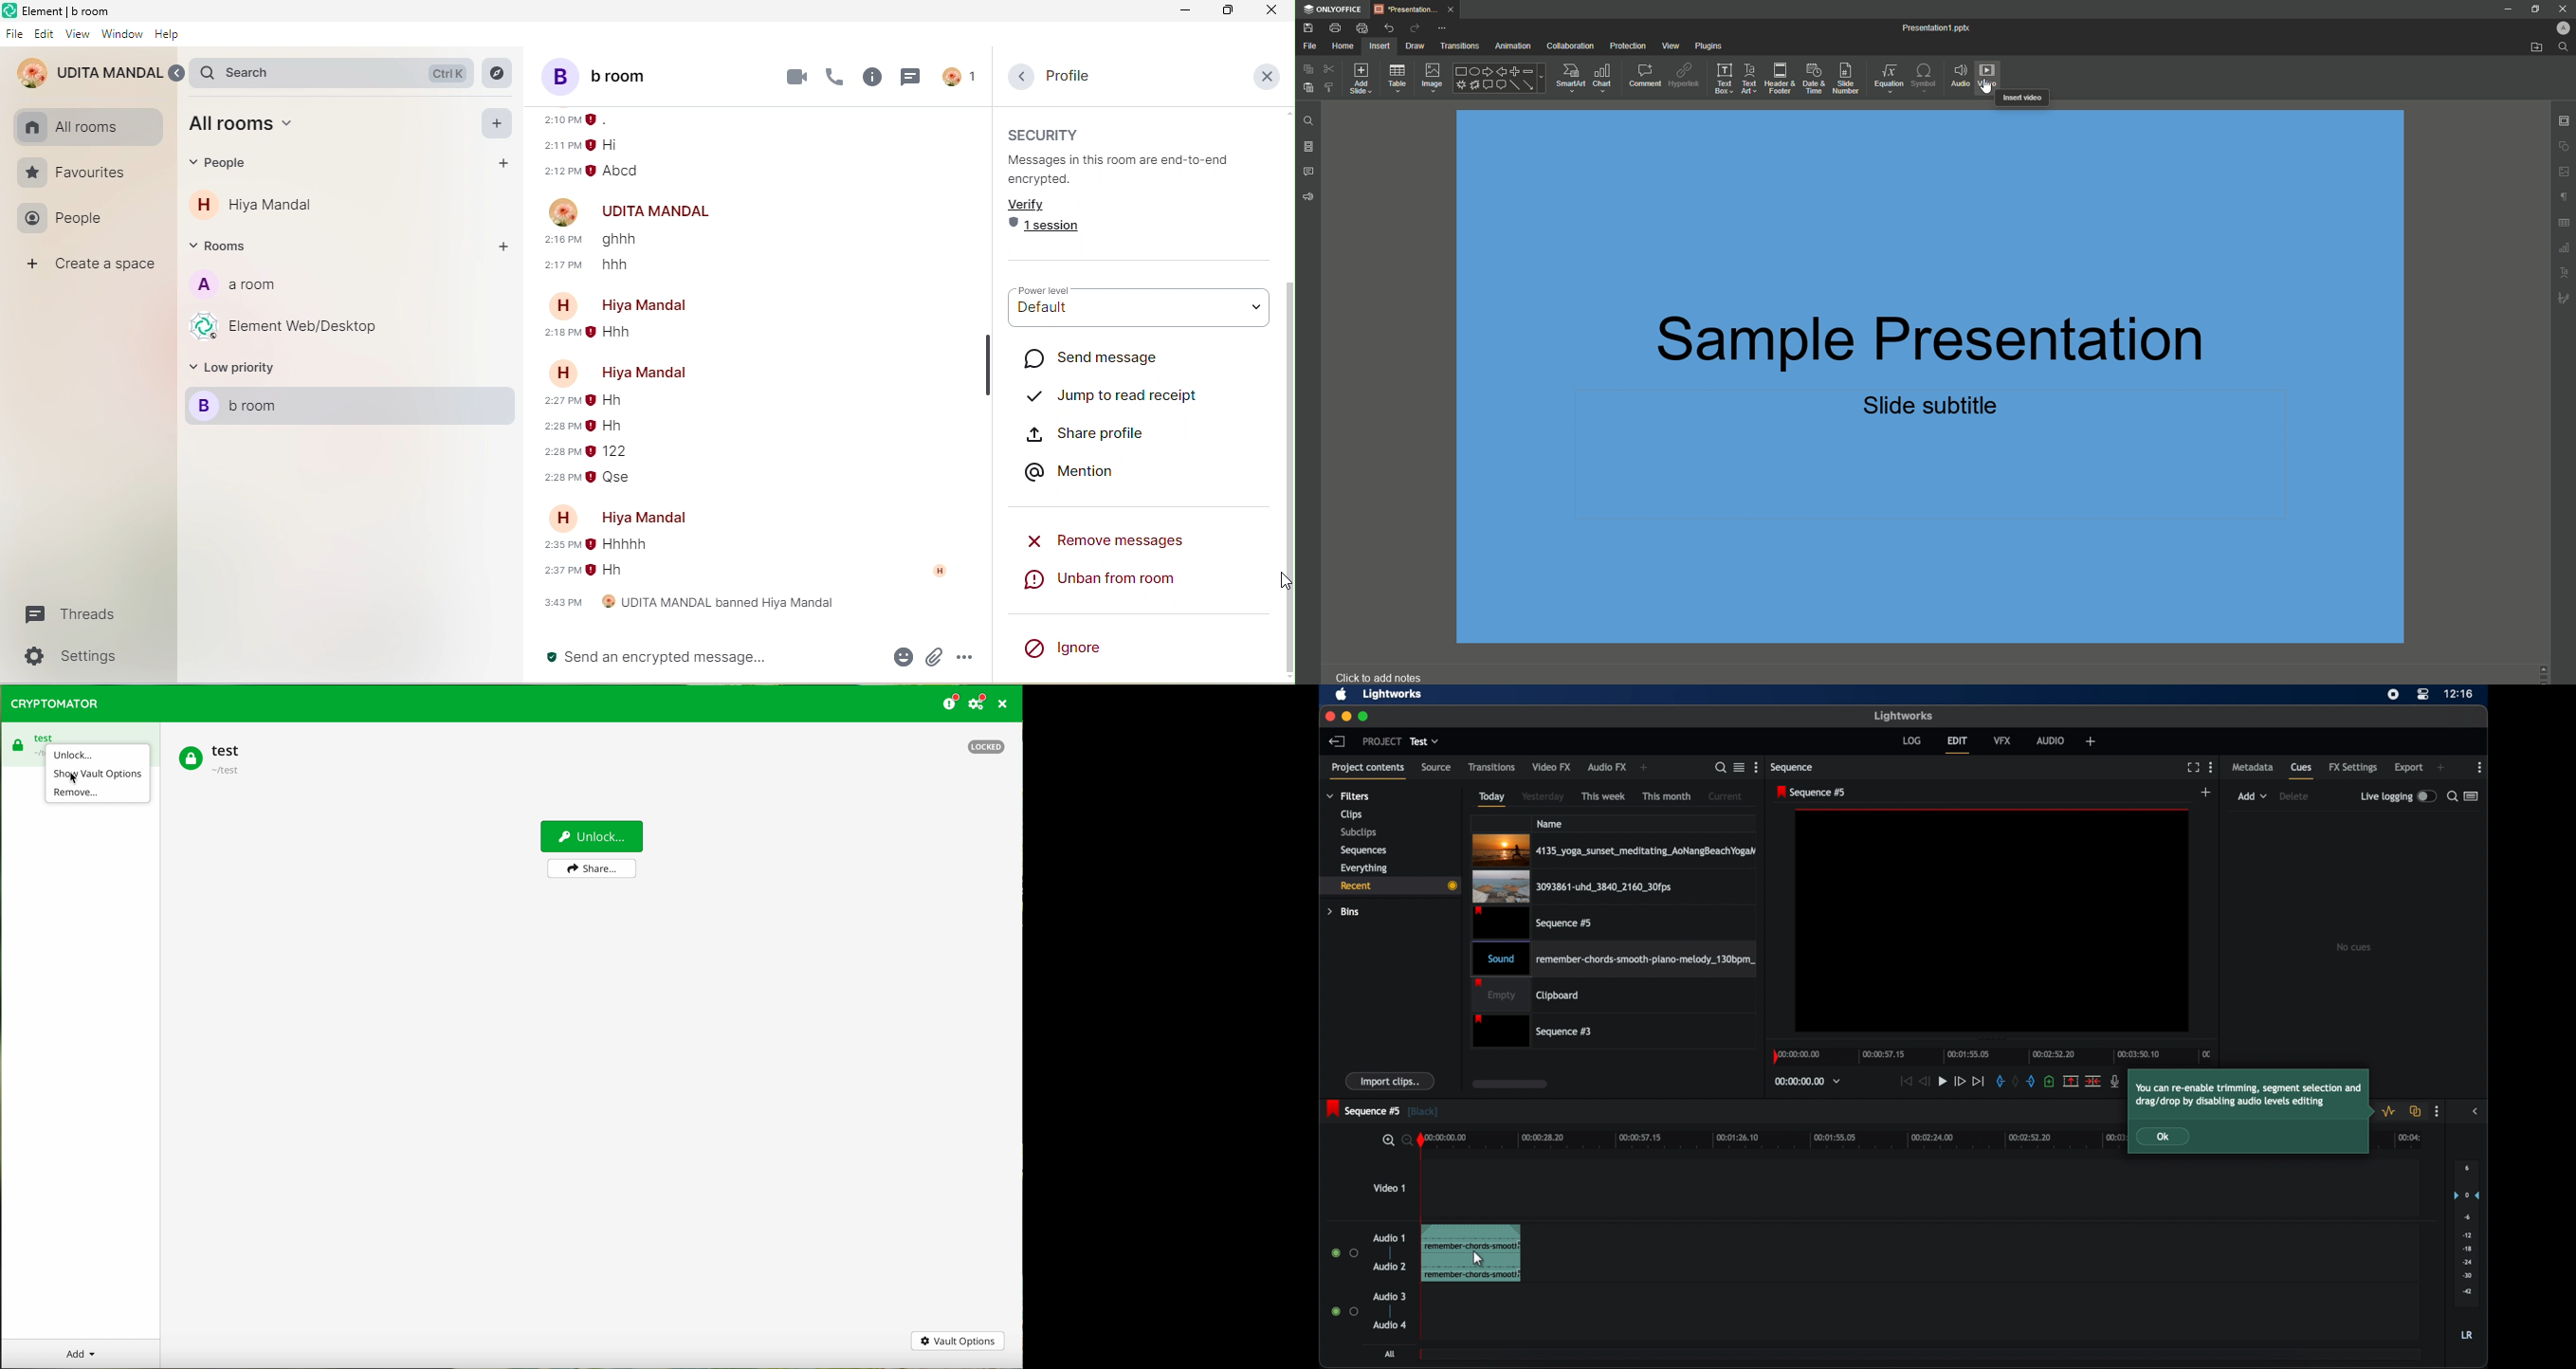 This screenshot has width=2576, height=1372. What do you see at coordinates (1390, 28) in the screenshot?
I see `Undo` at bounding box center [1390, 28].